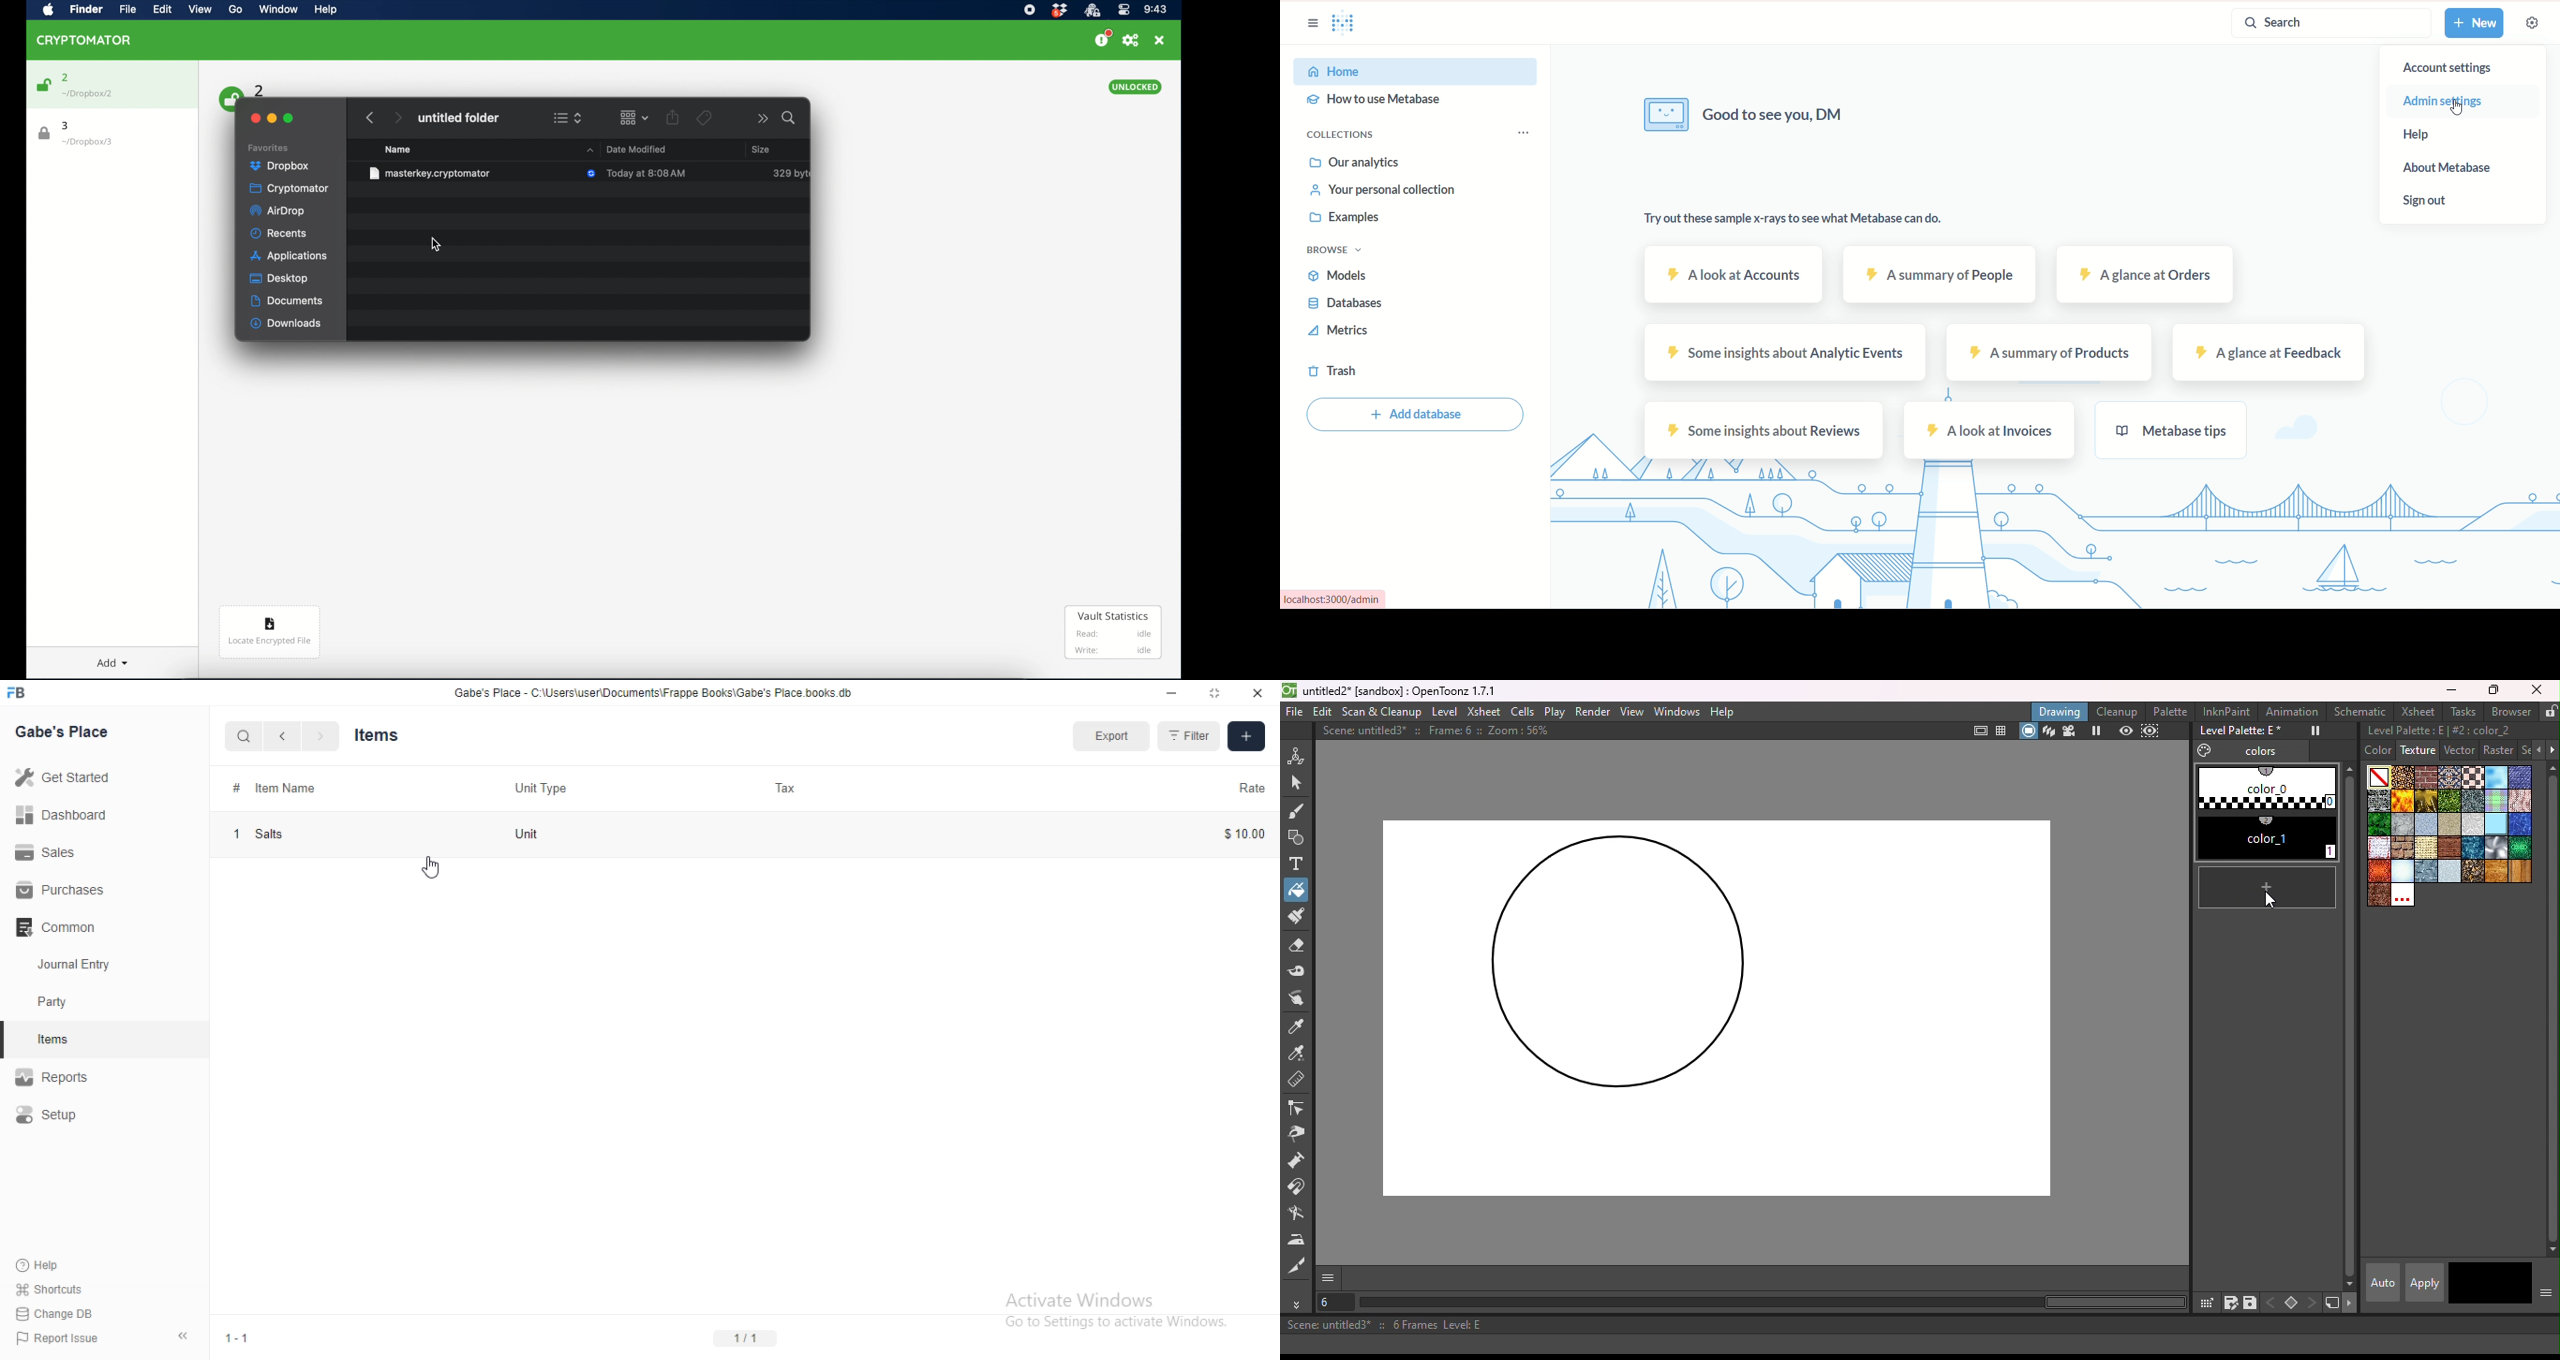  I want to click on 3D view, so click(2048, 731).